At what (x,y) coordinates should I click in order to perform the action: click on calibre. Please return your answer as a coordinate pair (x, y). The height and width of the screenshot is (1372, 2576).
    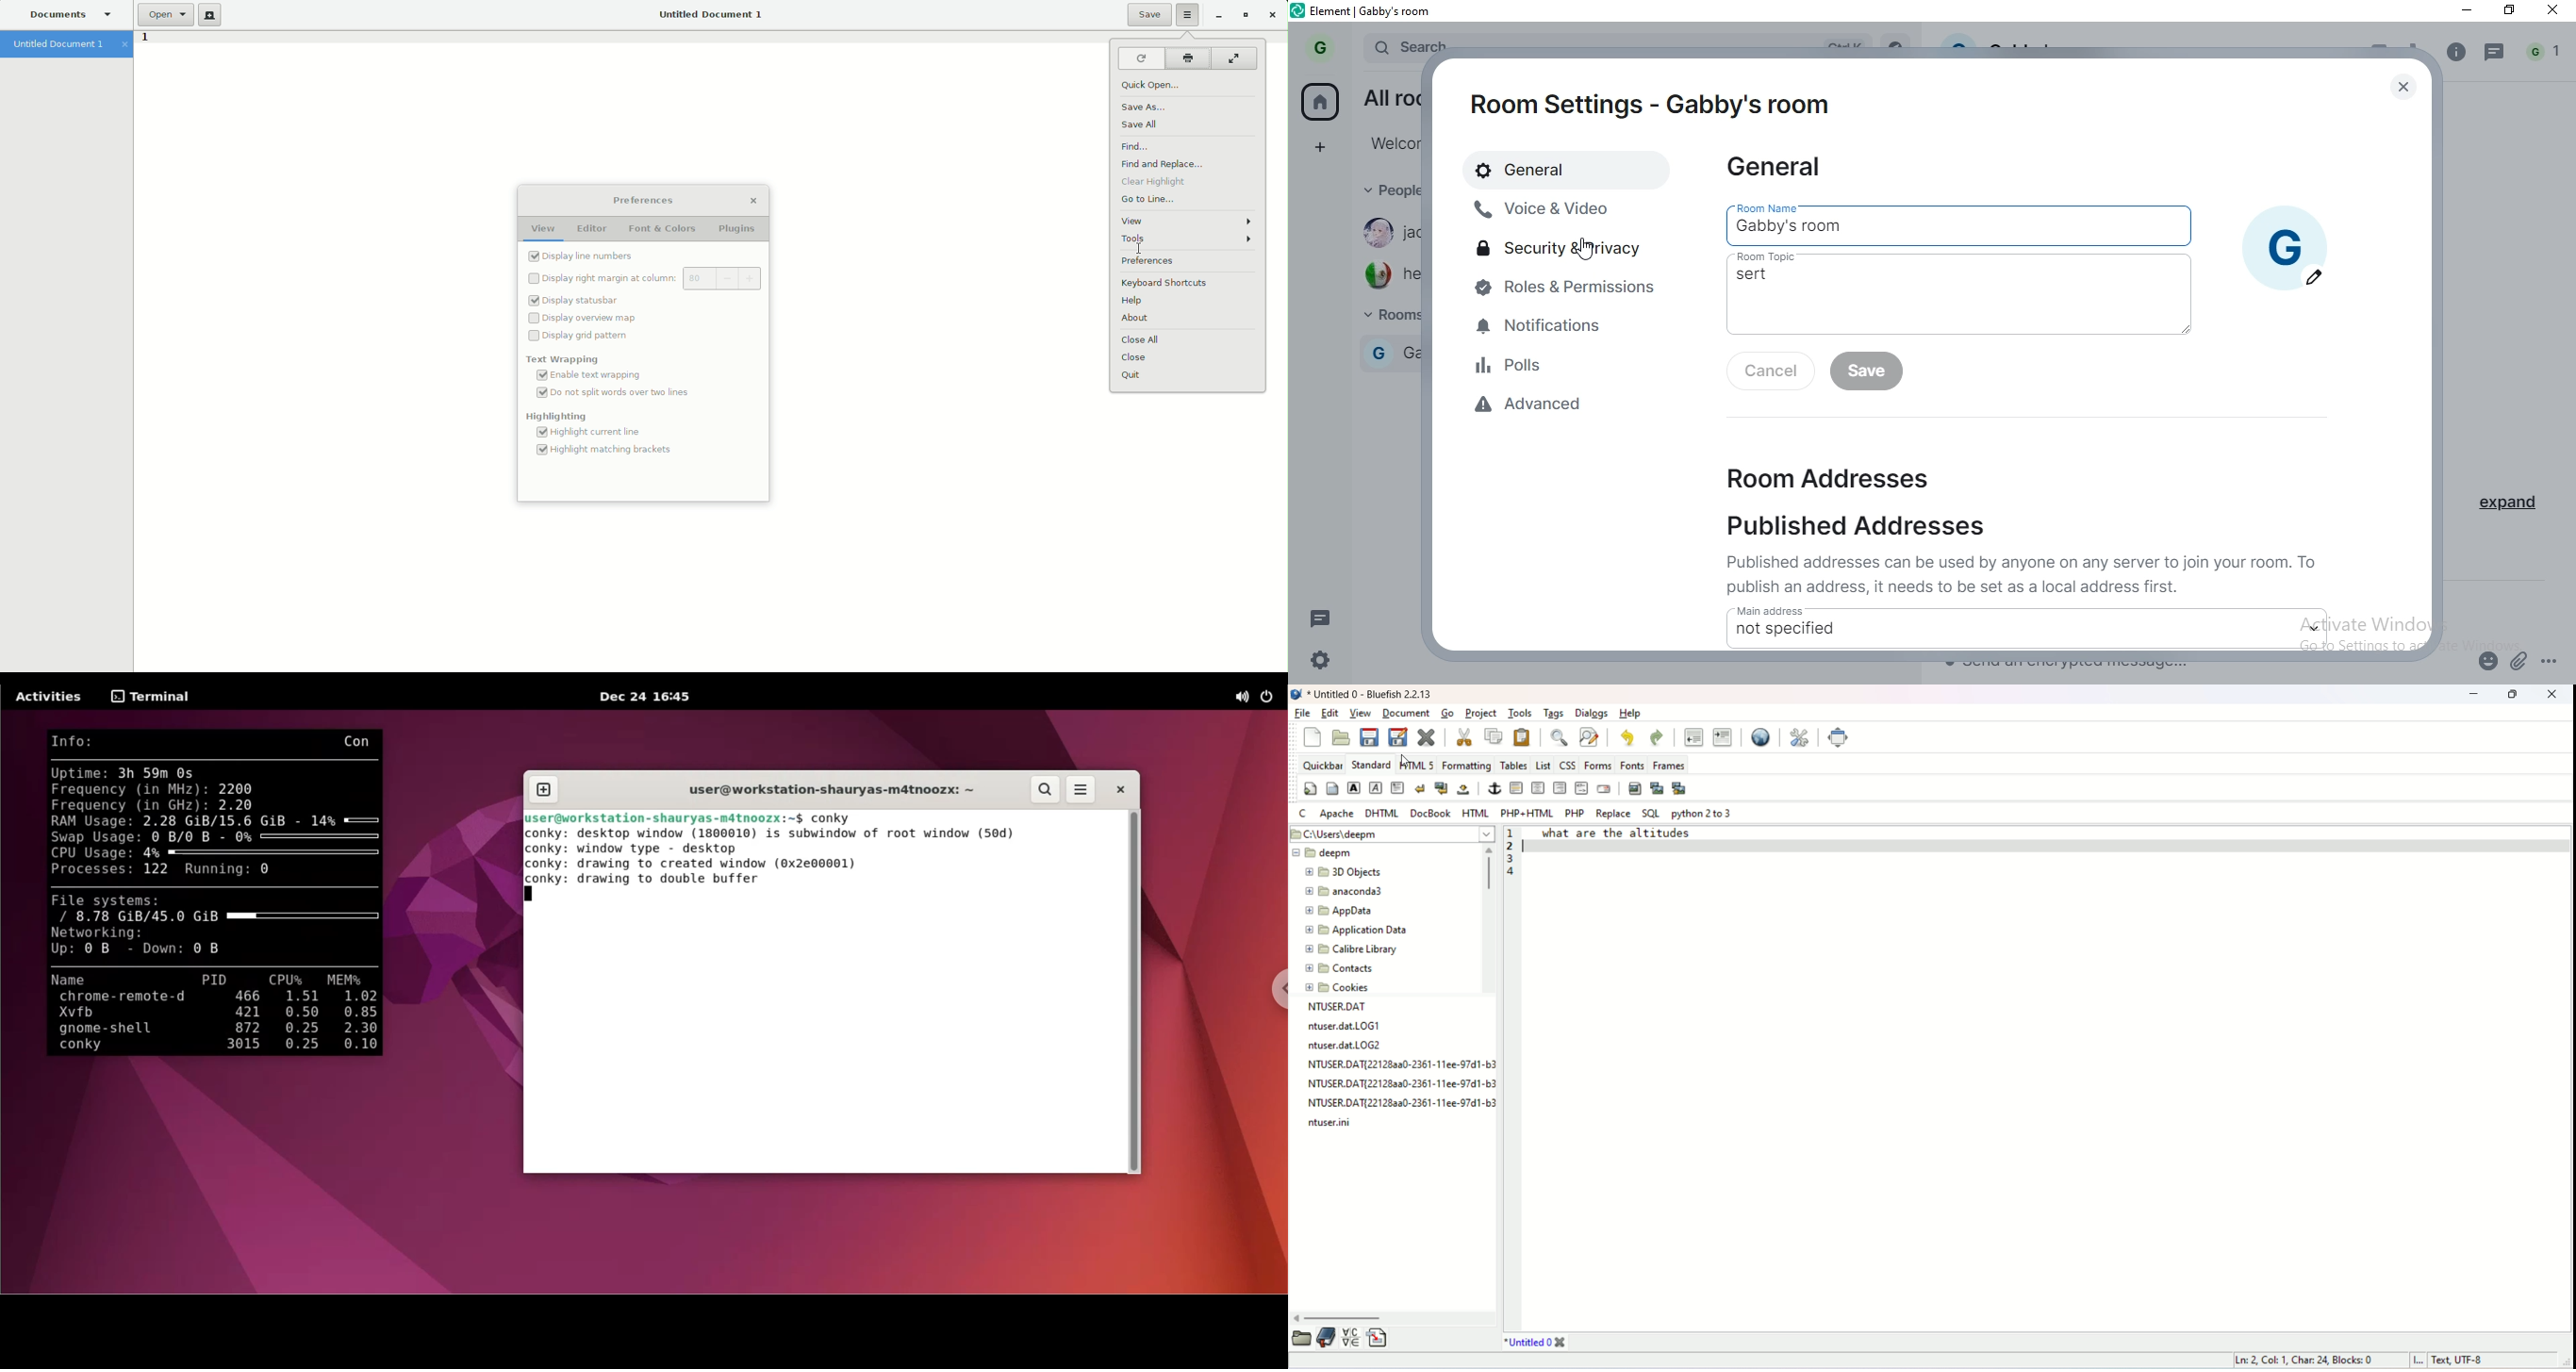
    Looking at the image, I should click on (1351, 951).